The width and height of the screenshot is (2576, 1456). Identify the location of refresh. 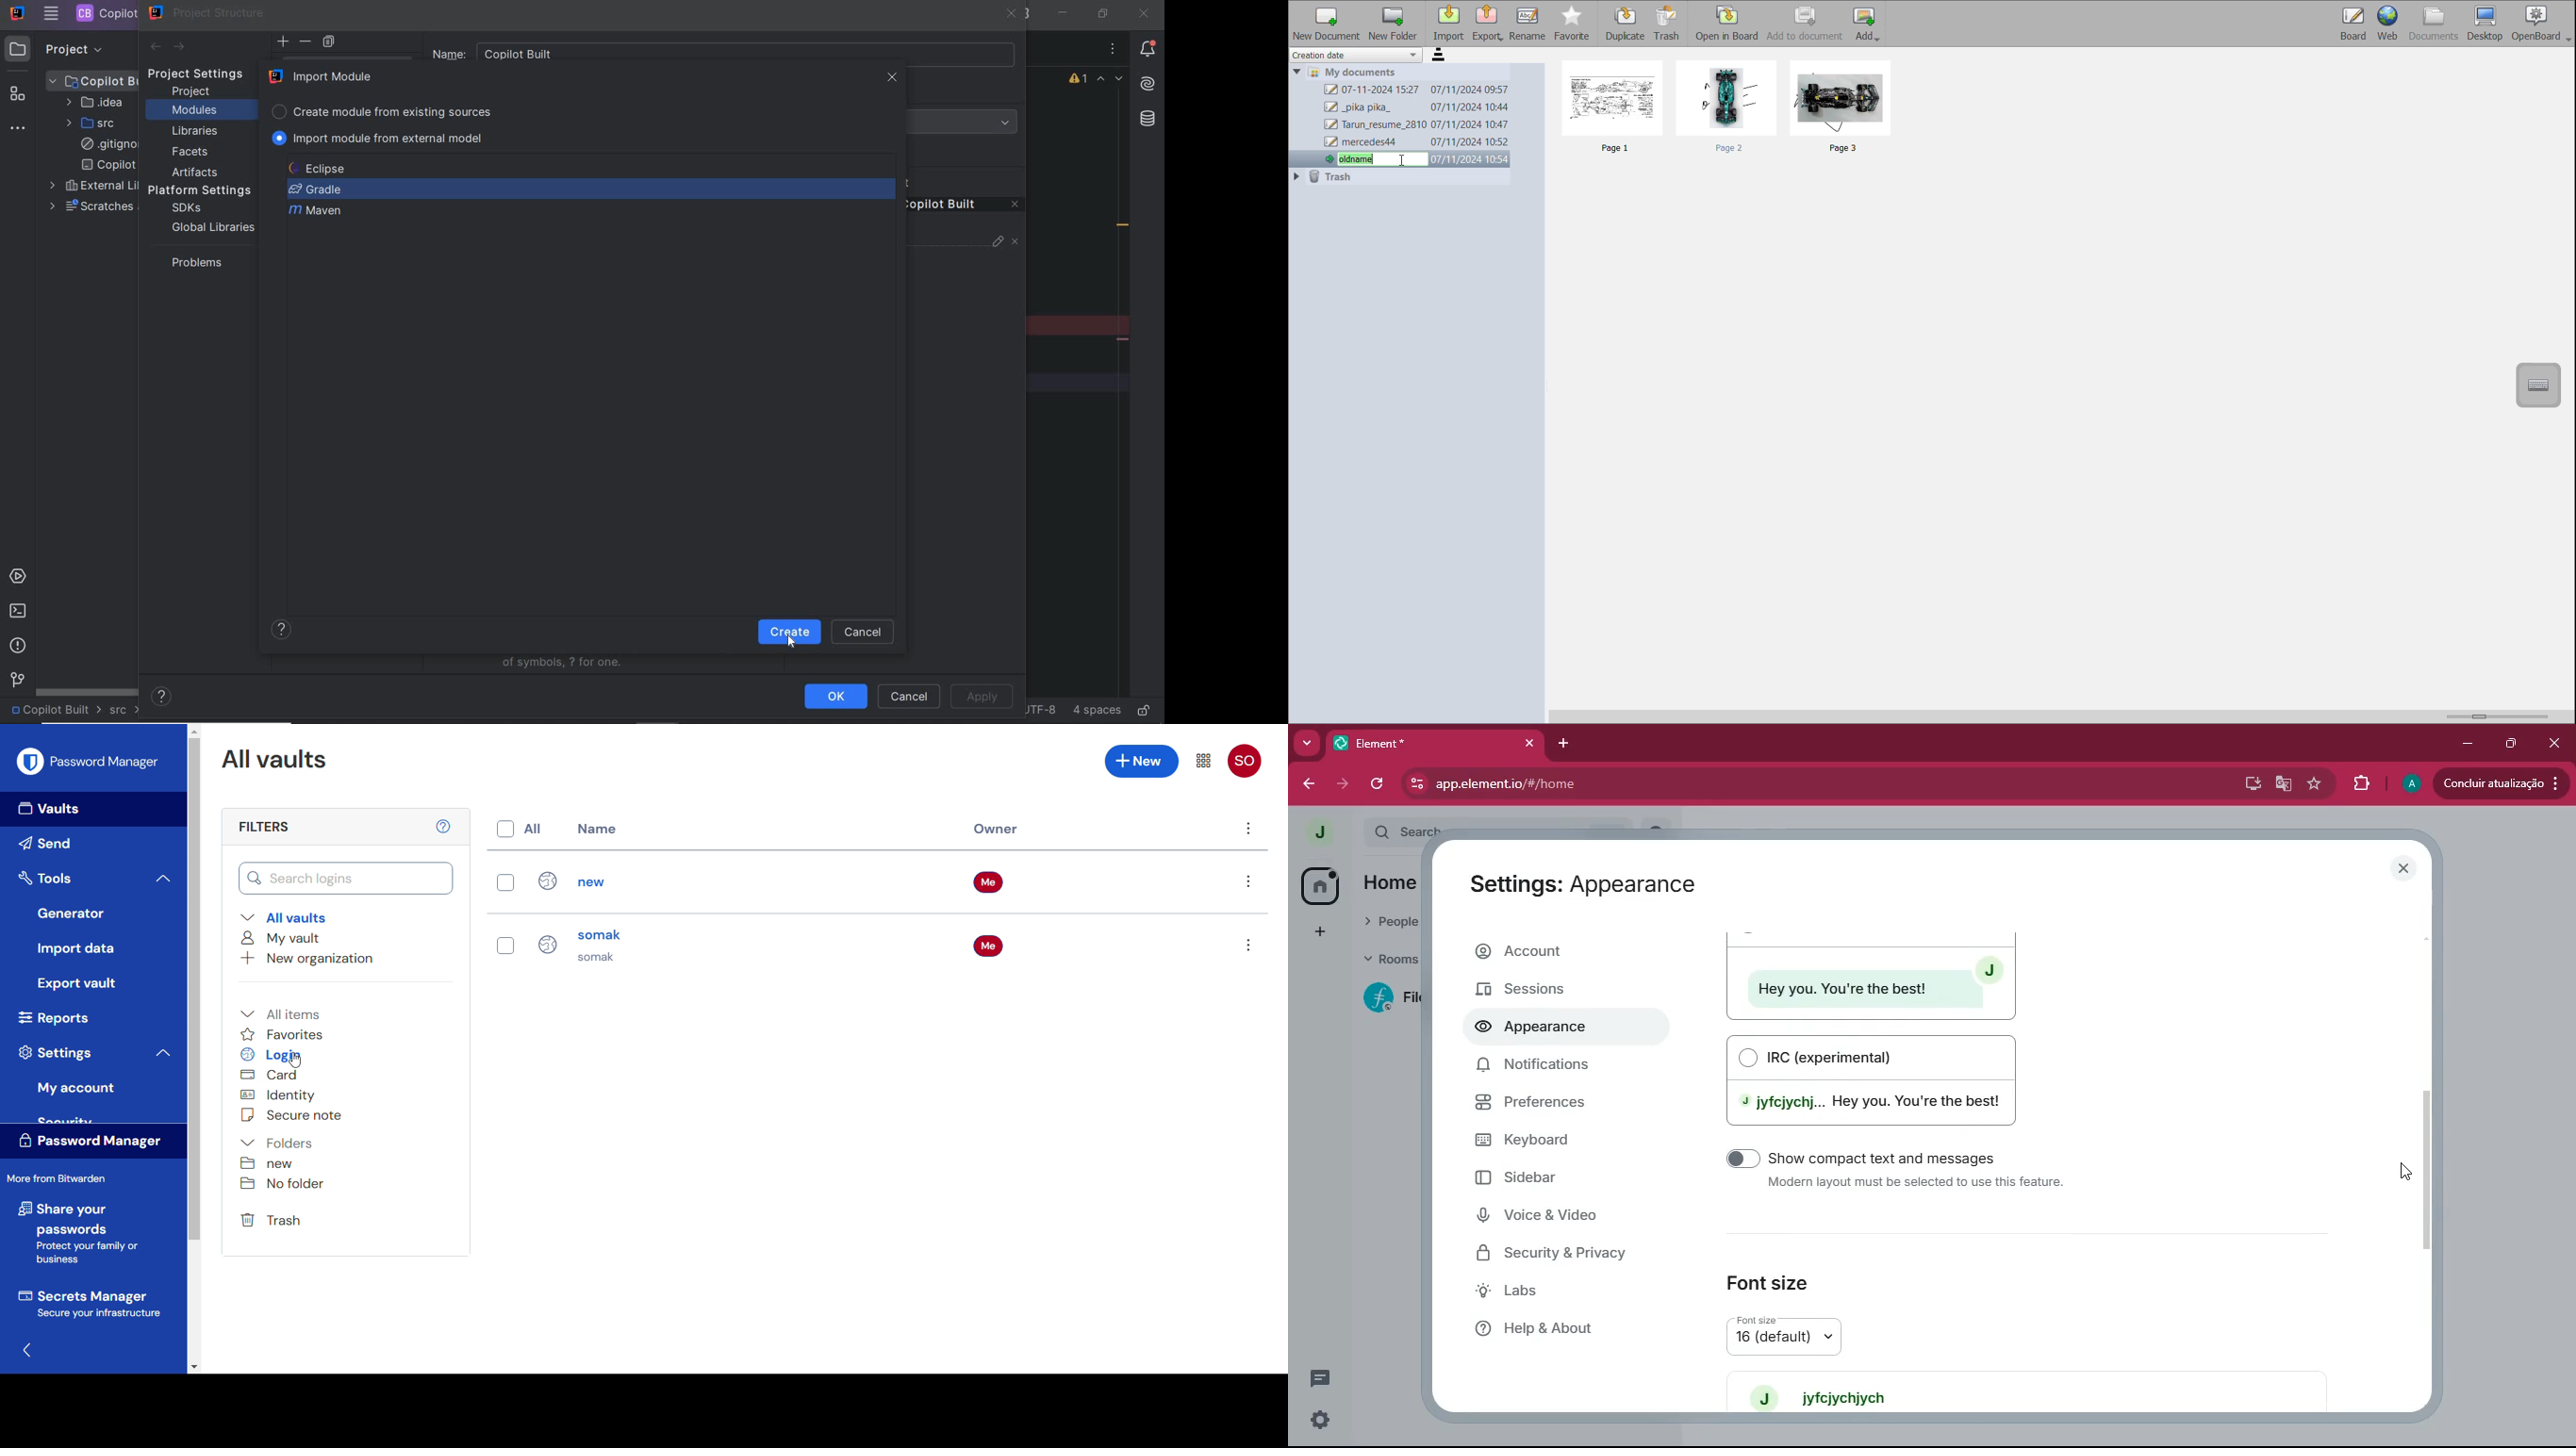
(1376, 784).